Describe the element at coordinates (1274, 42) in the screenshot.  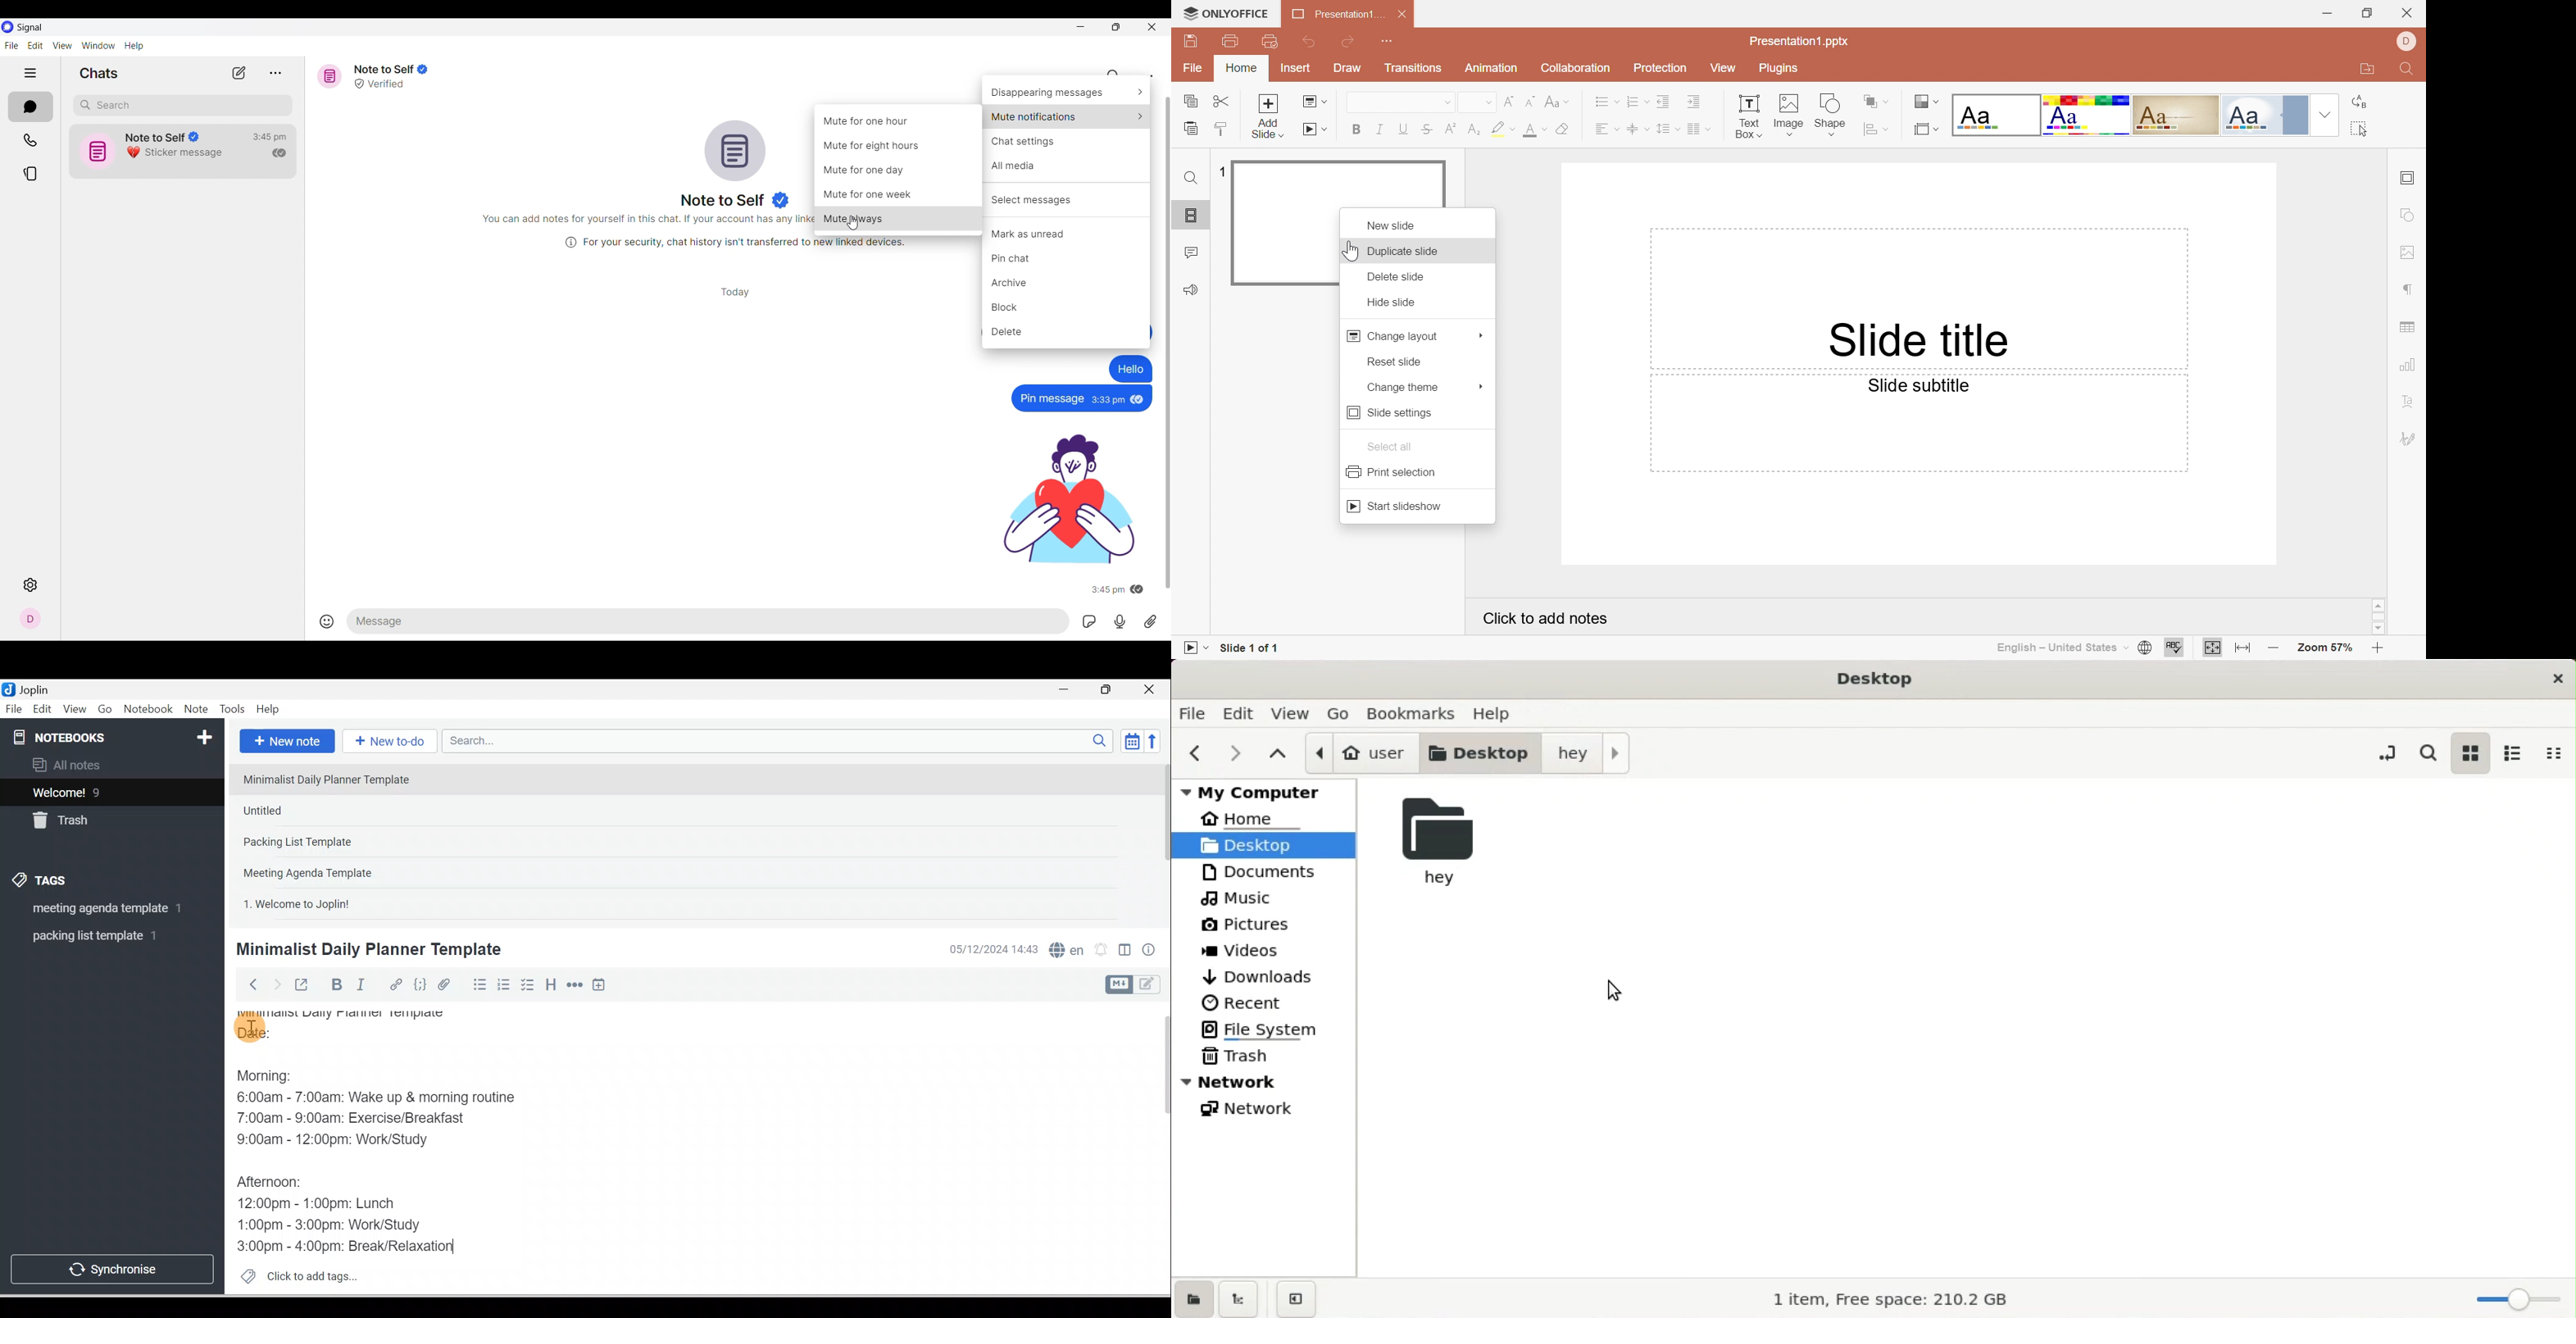
I see `Quick Print` at that location.